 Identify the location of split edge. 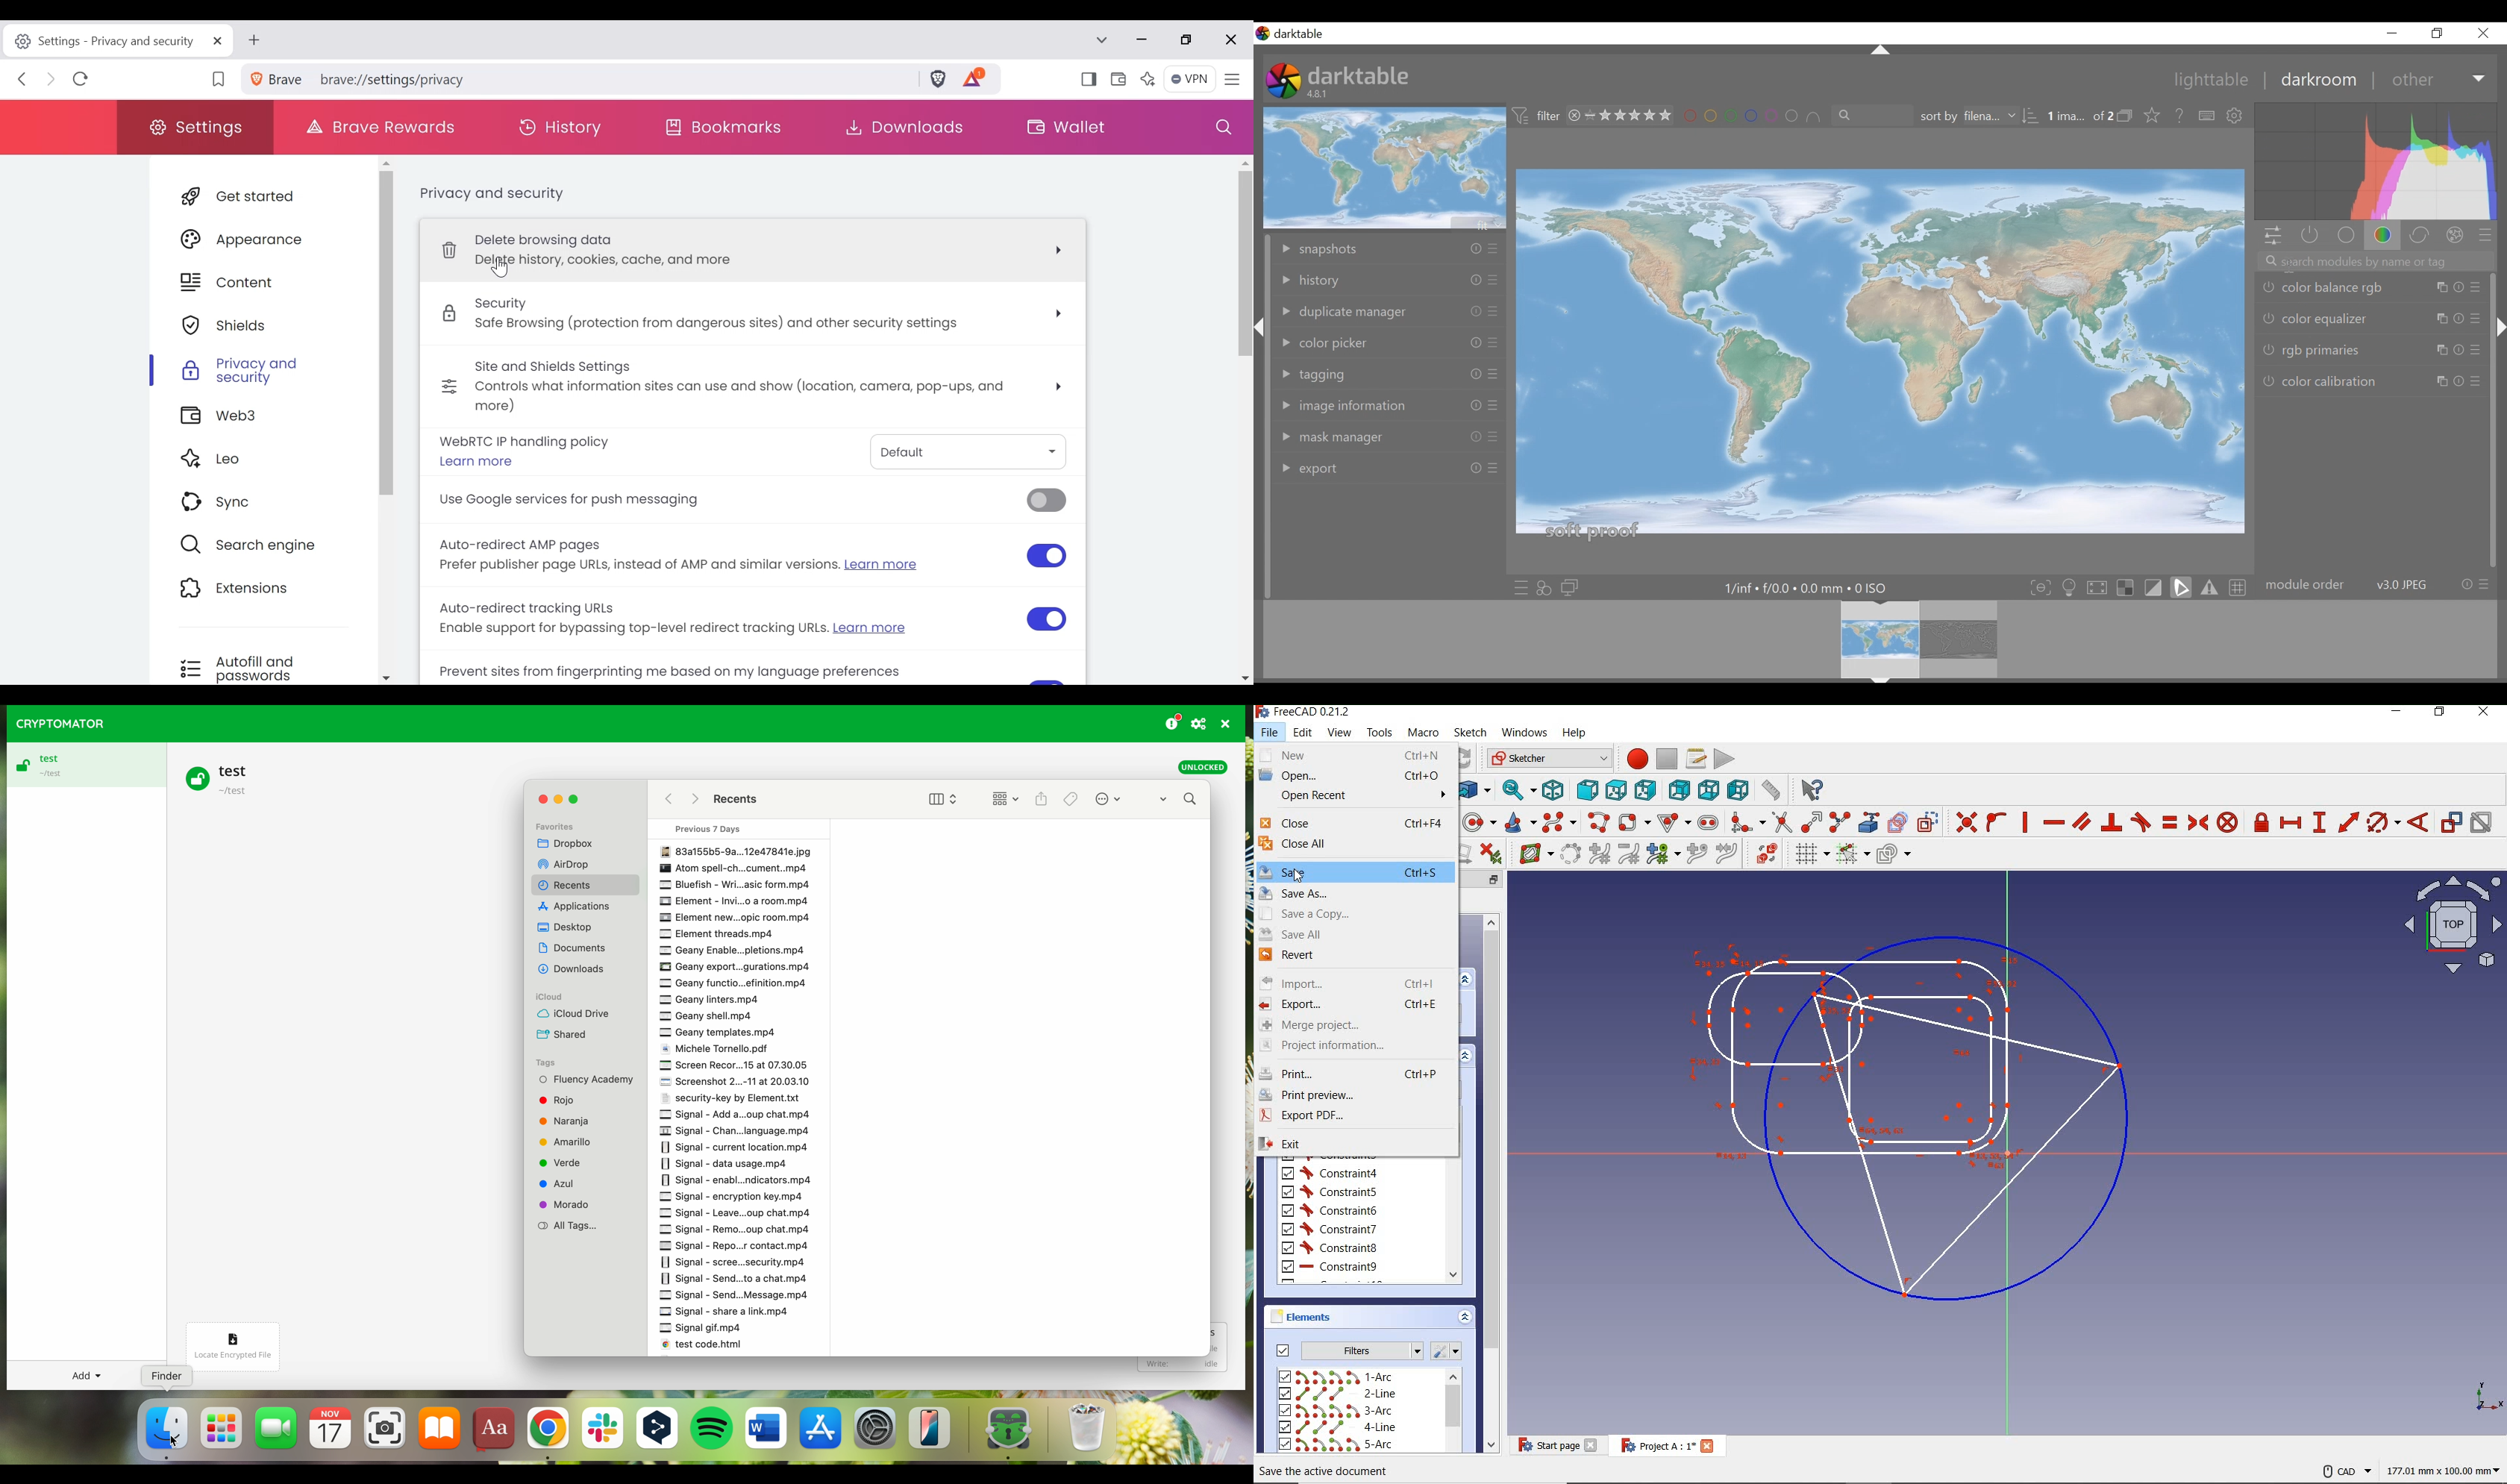
(1839, 821).